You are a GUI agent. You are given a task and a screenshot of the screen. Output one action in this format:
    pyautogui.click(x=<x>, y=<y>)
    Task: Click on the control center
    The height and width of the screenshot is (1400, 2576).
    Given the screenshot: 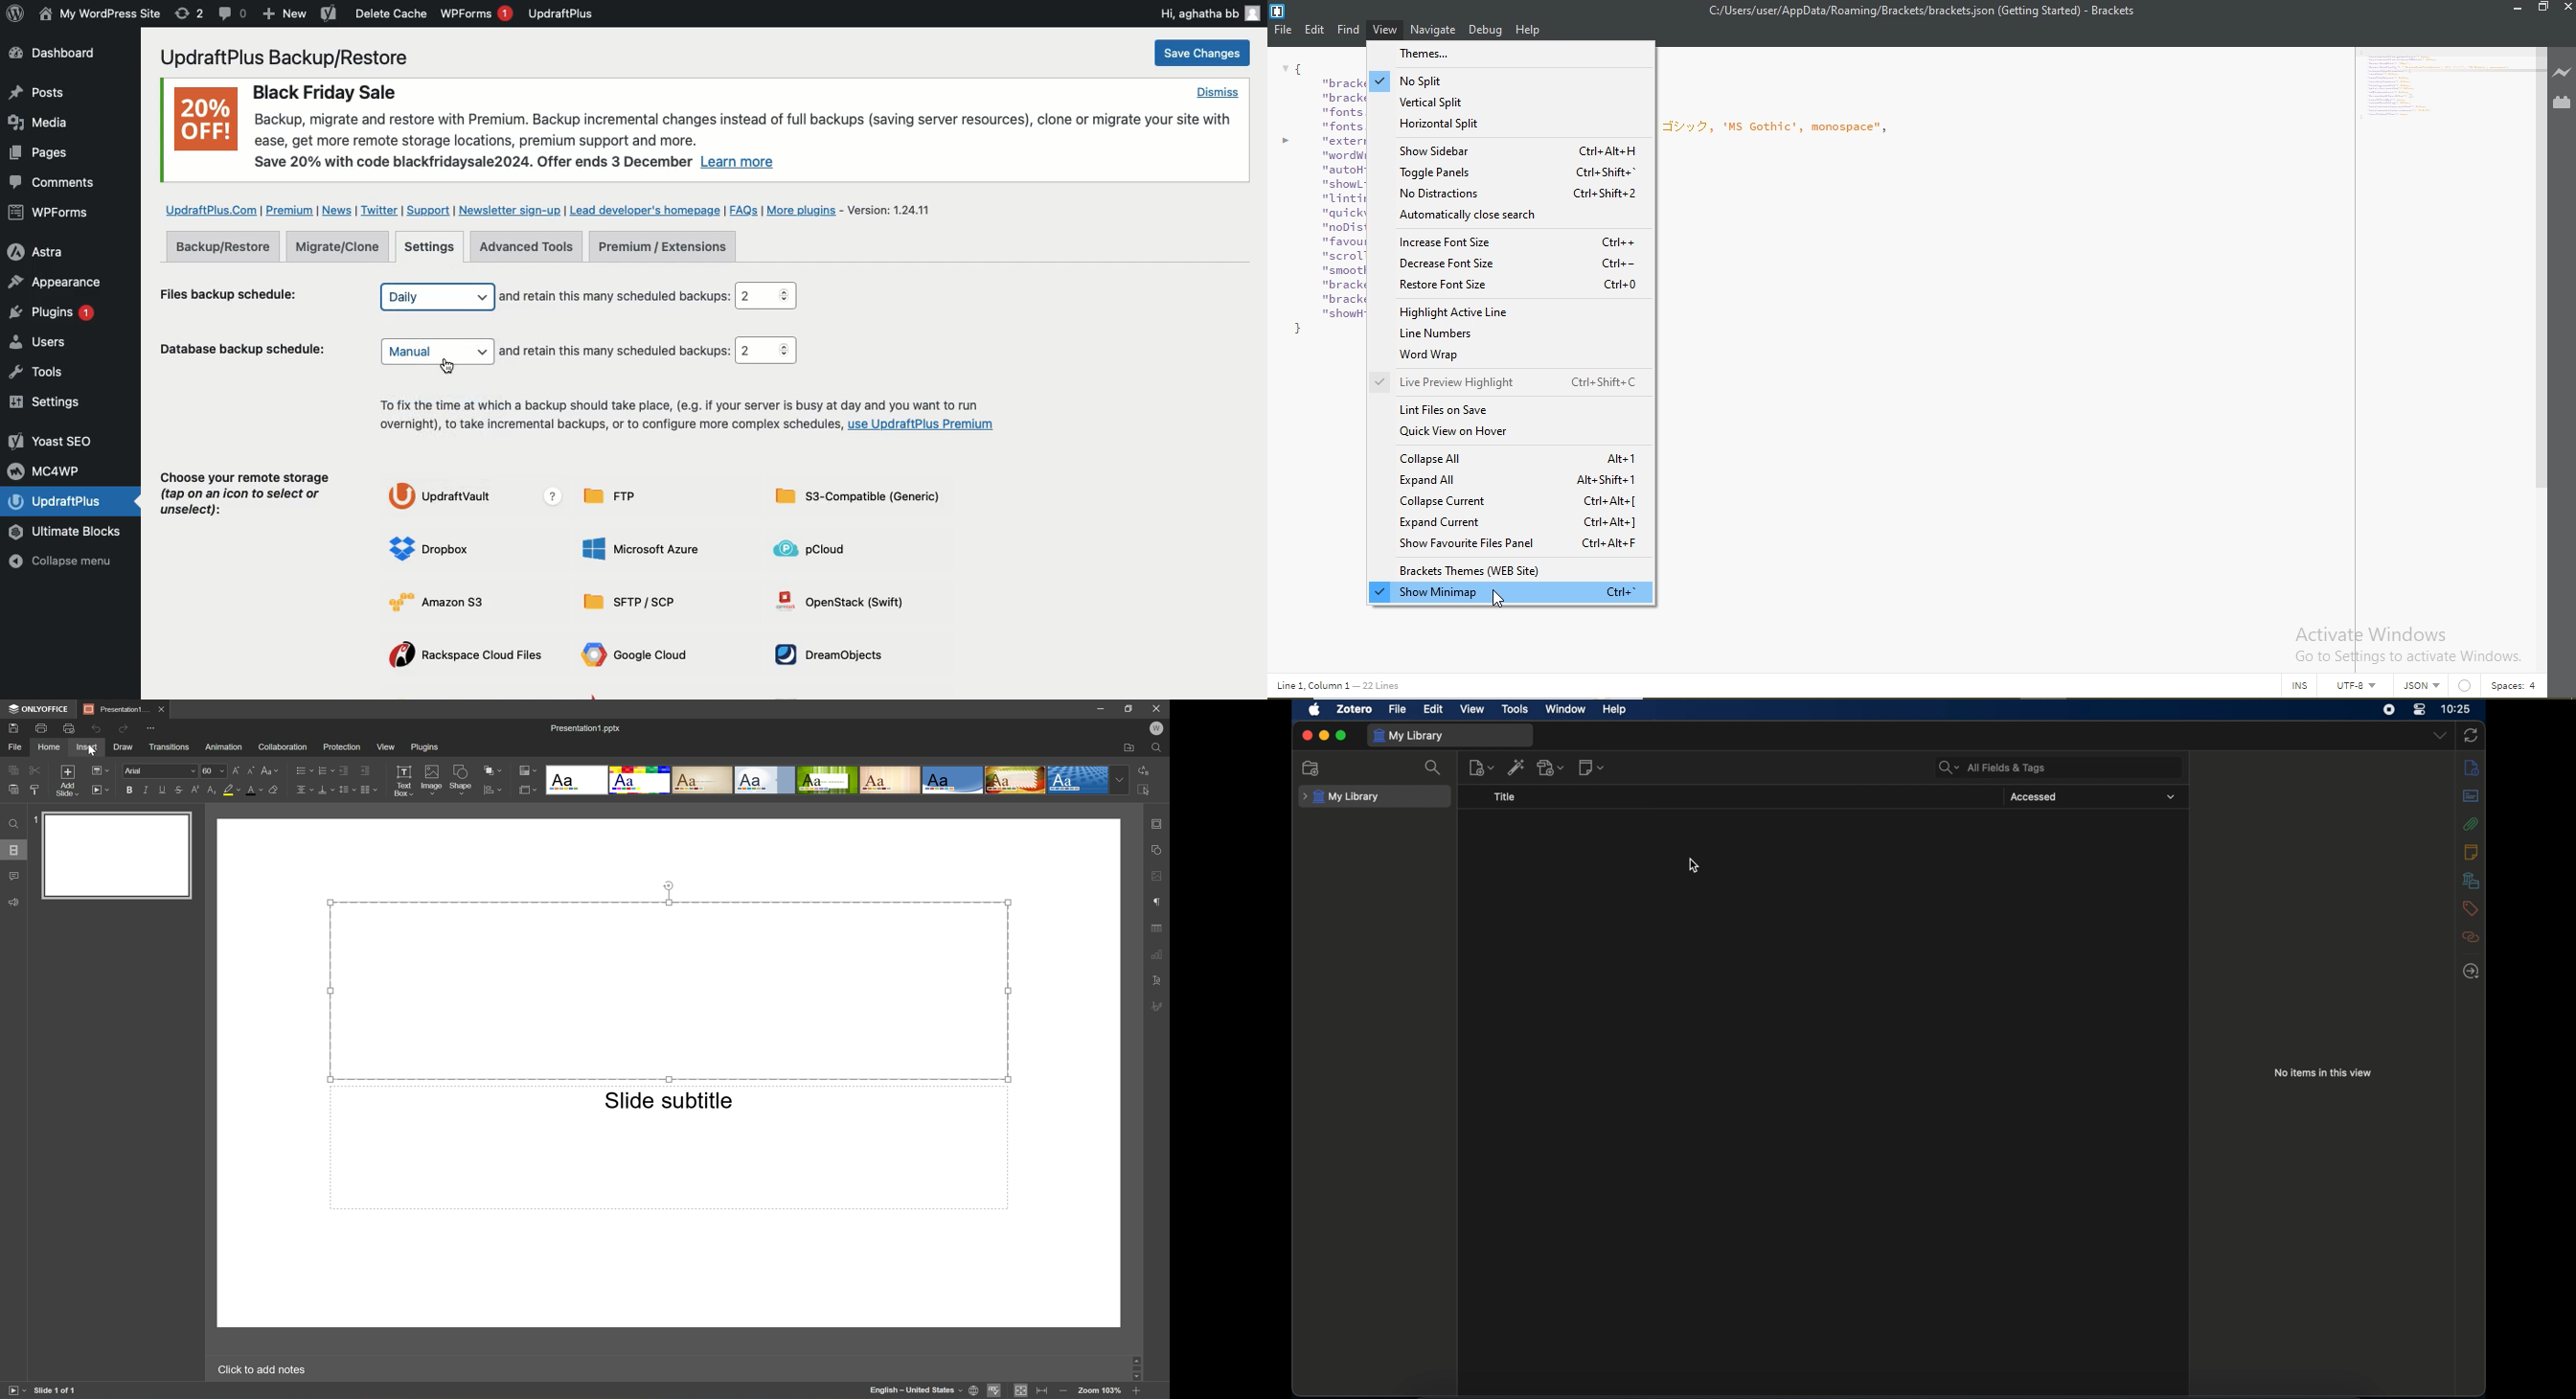 What is the action you would take?
    pyautogui.click(x=2419, y=709)
    